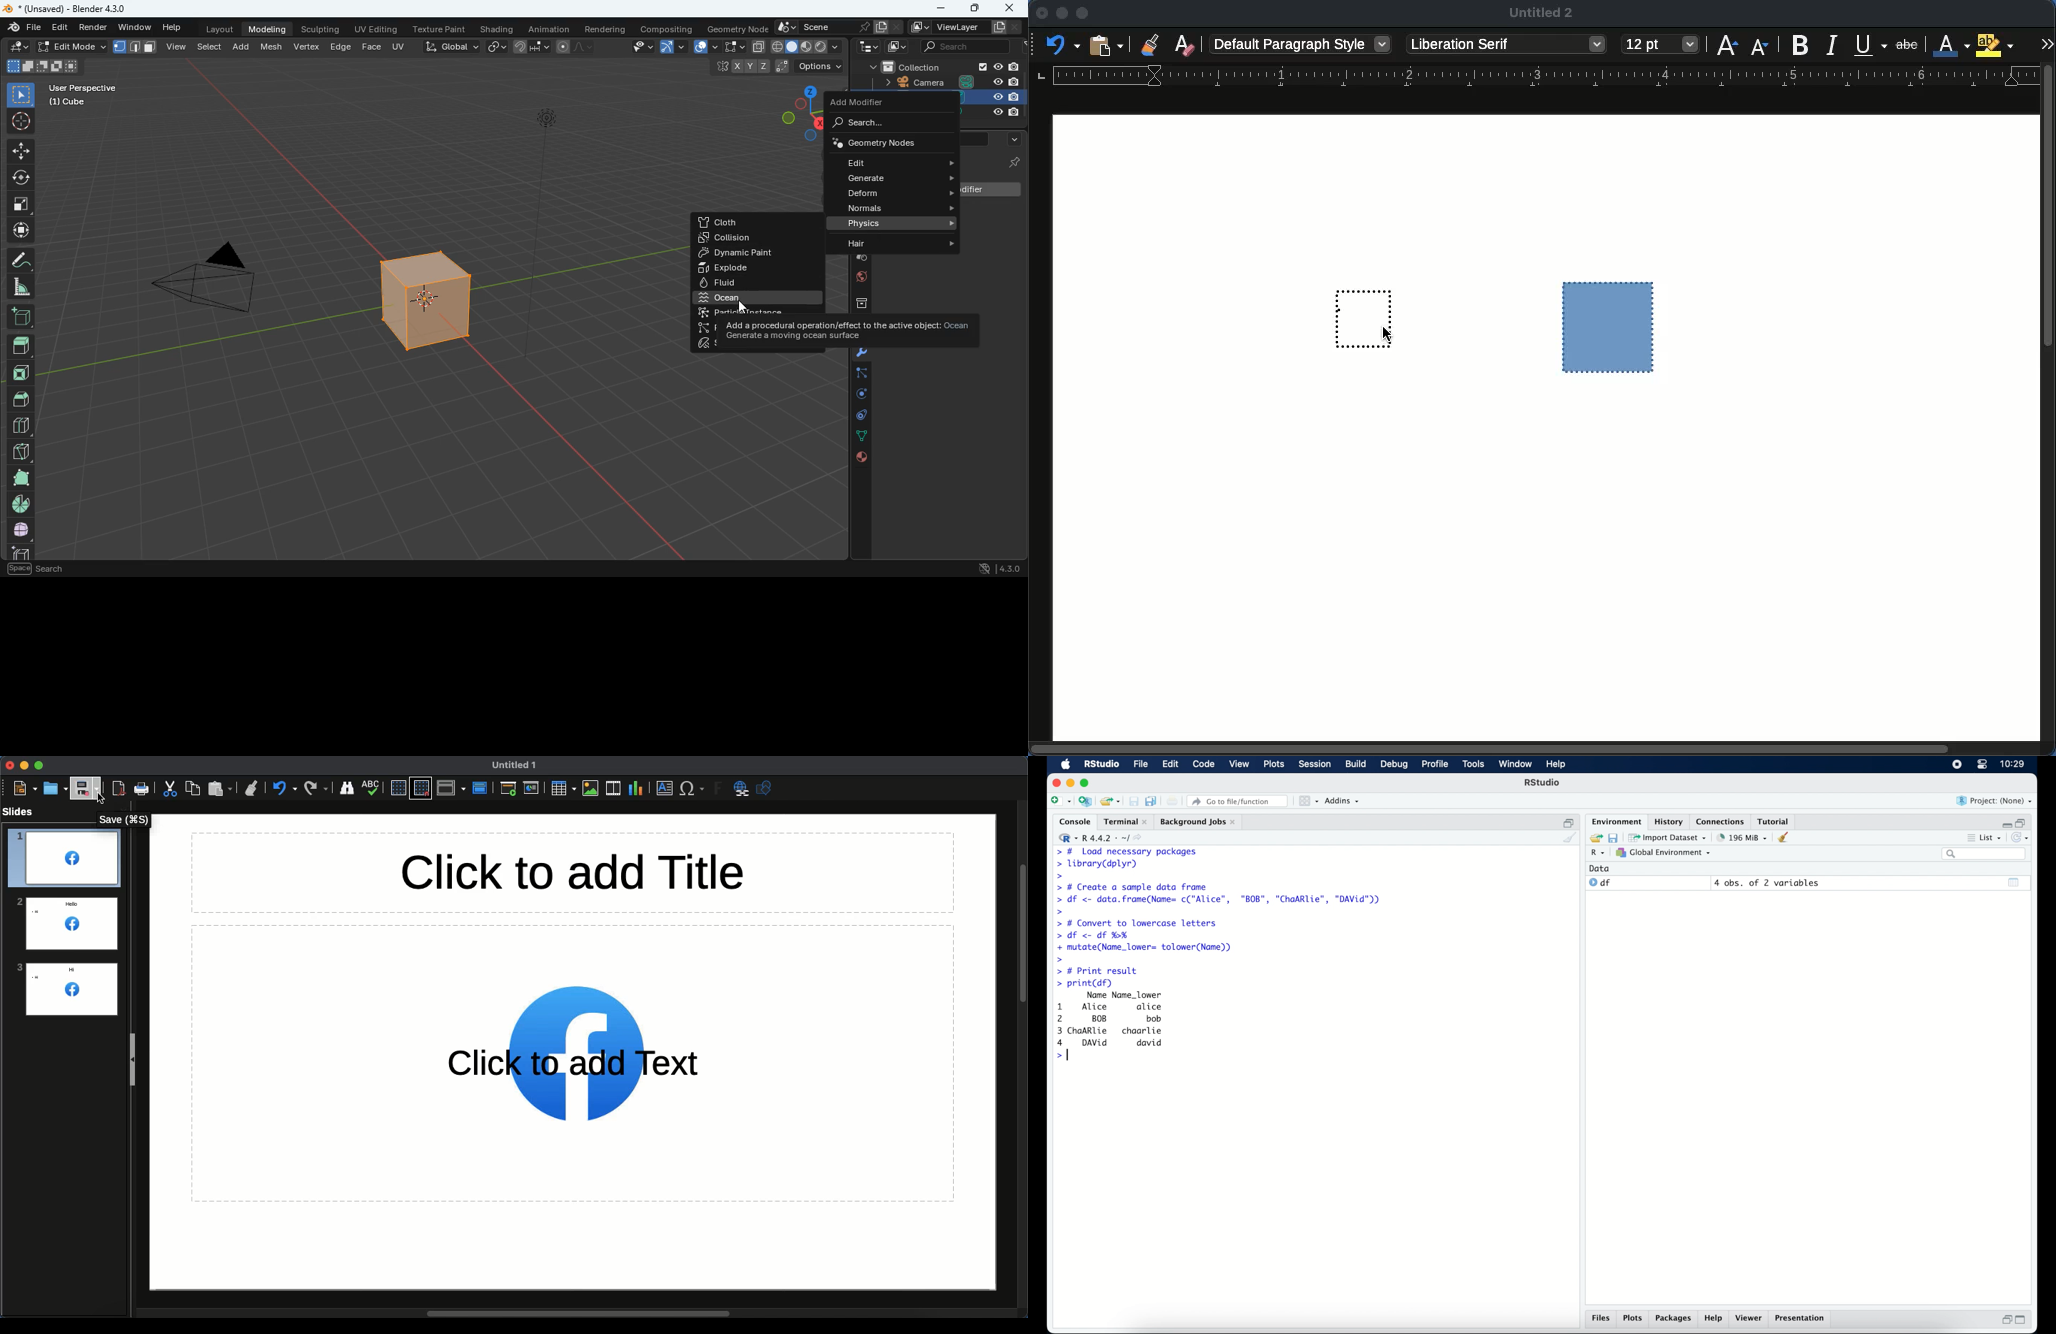 Image resolution: width=2072 pixels, height=1344 pixels. I want to click on import dataset, so click(1668, 837).